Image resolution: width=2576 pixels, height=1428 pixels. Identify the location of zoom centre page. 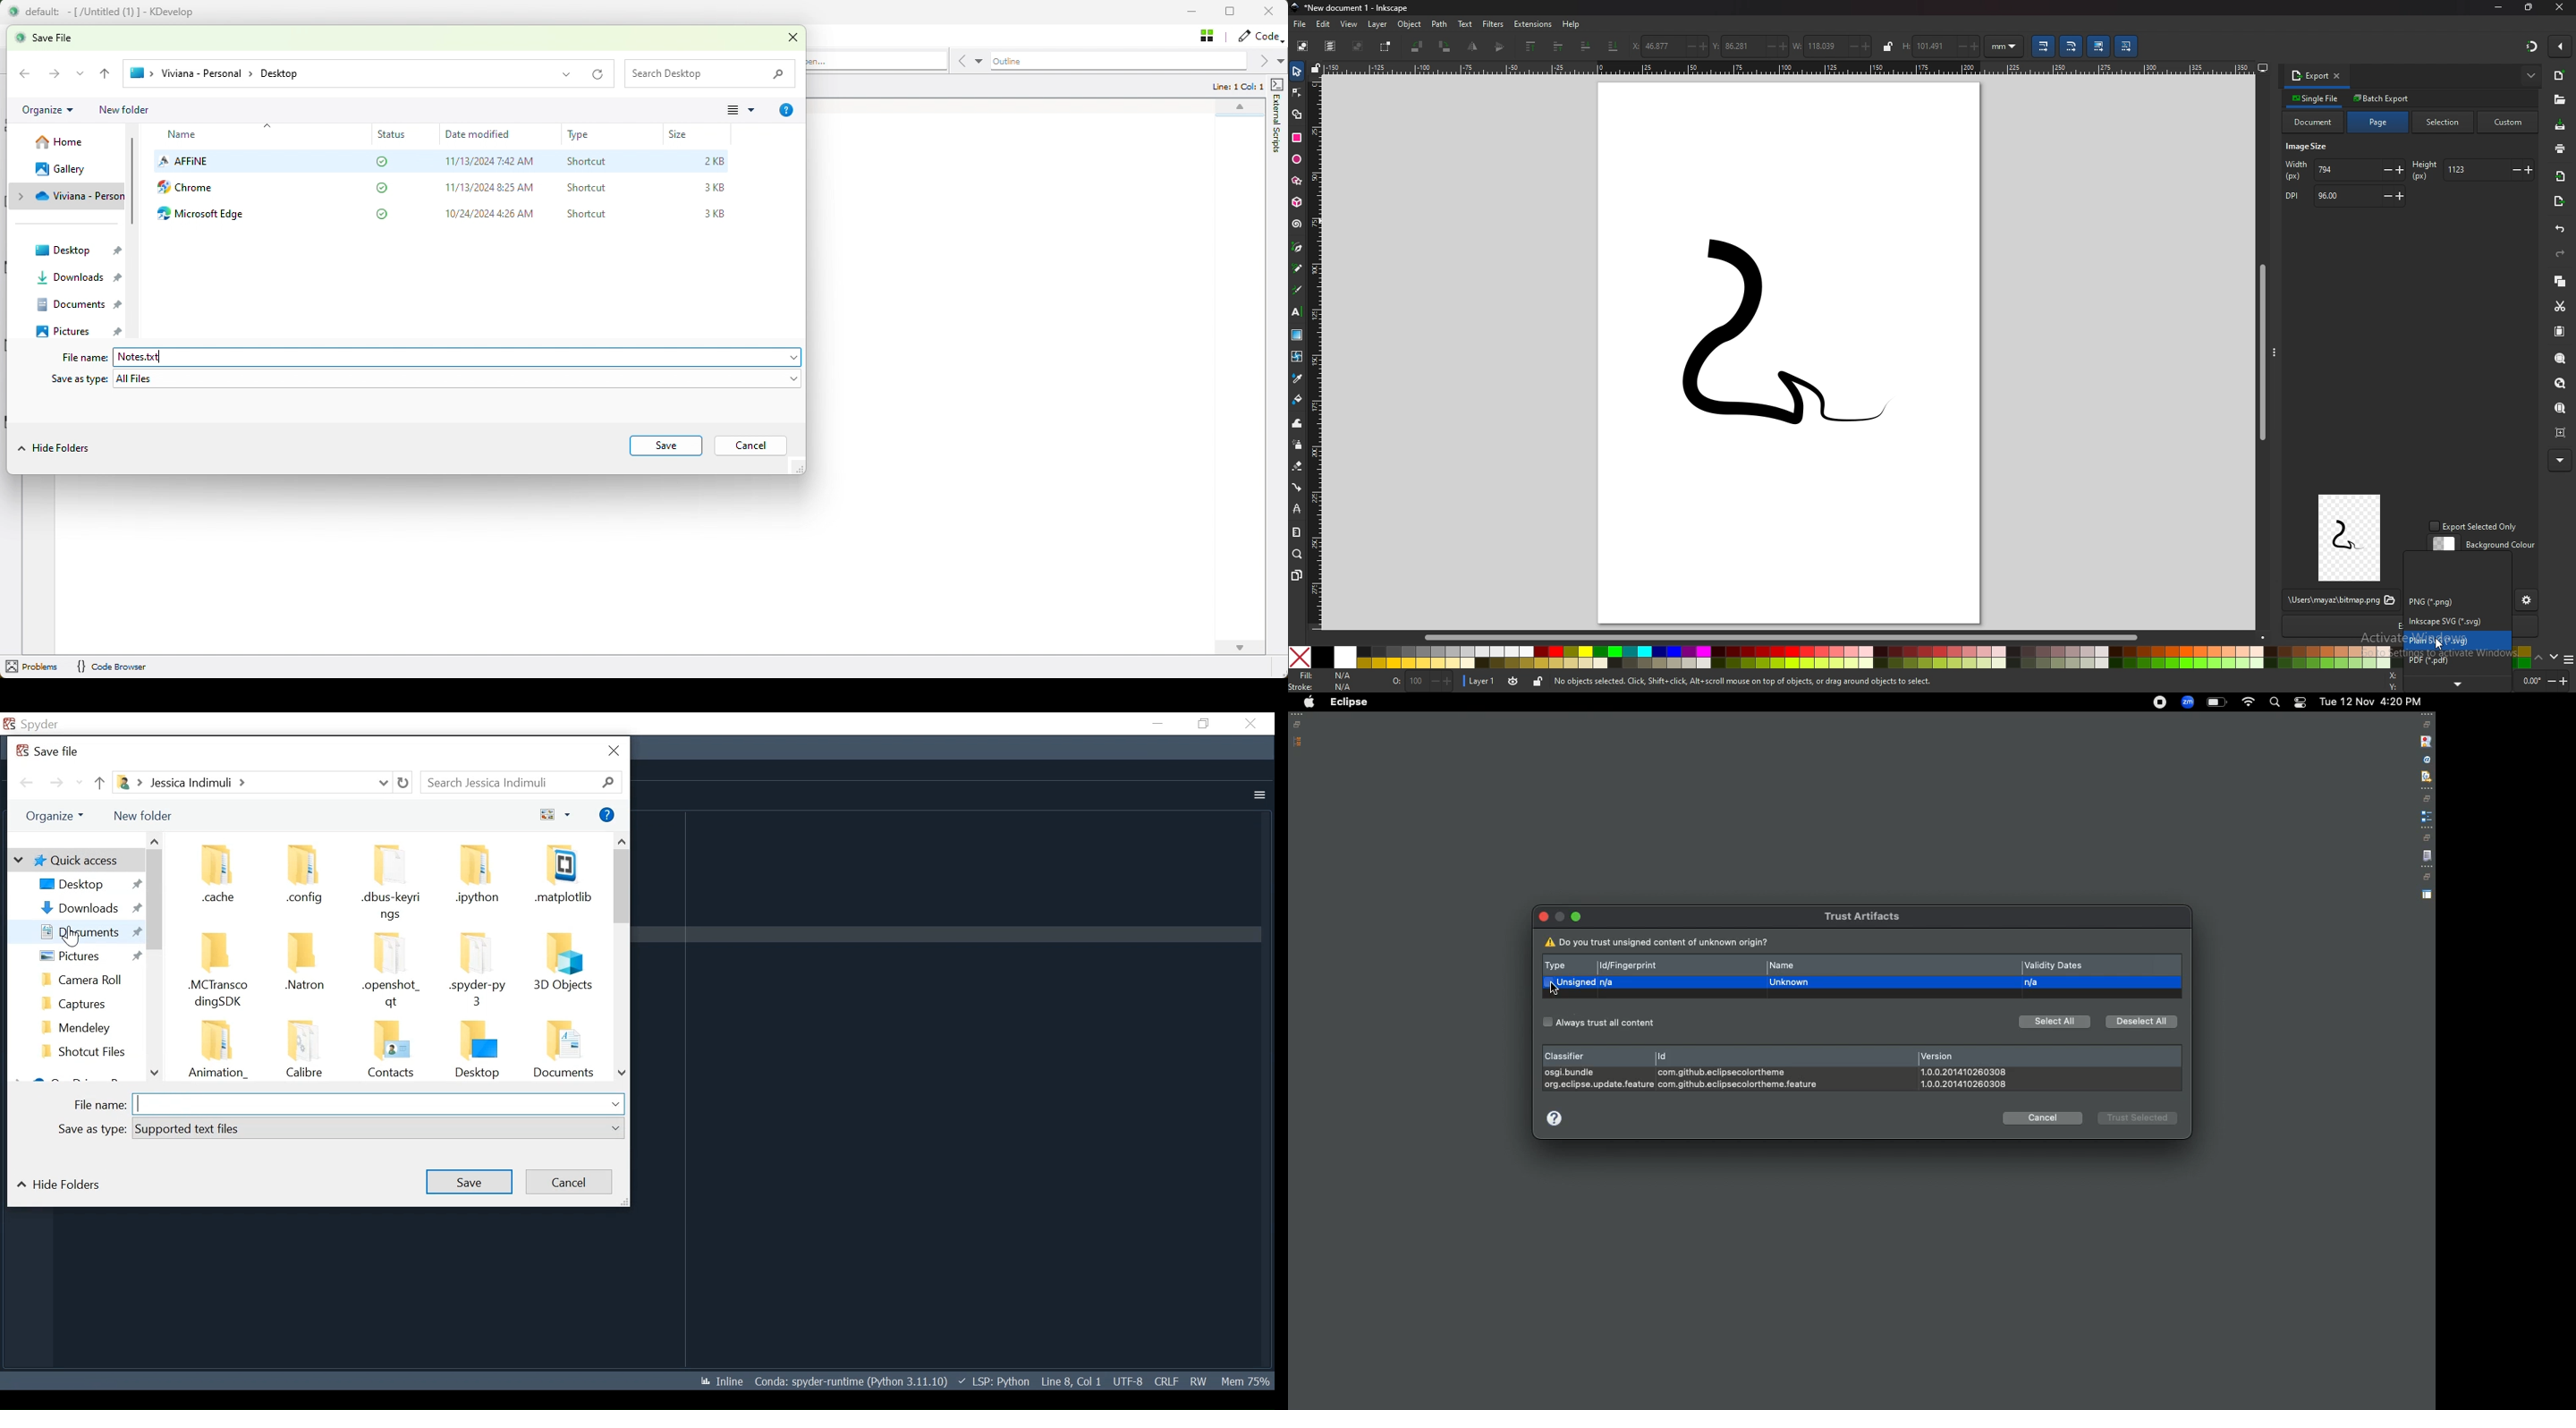
(2562, 432).